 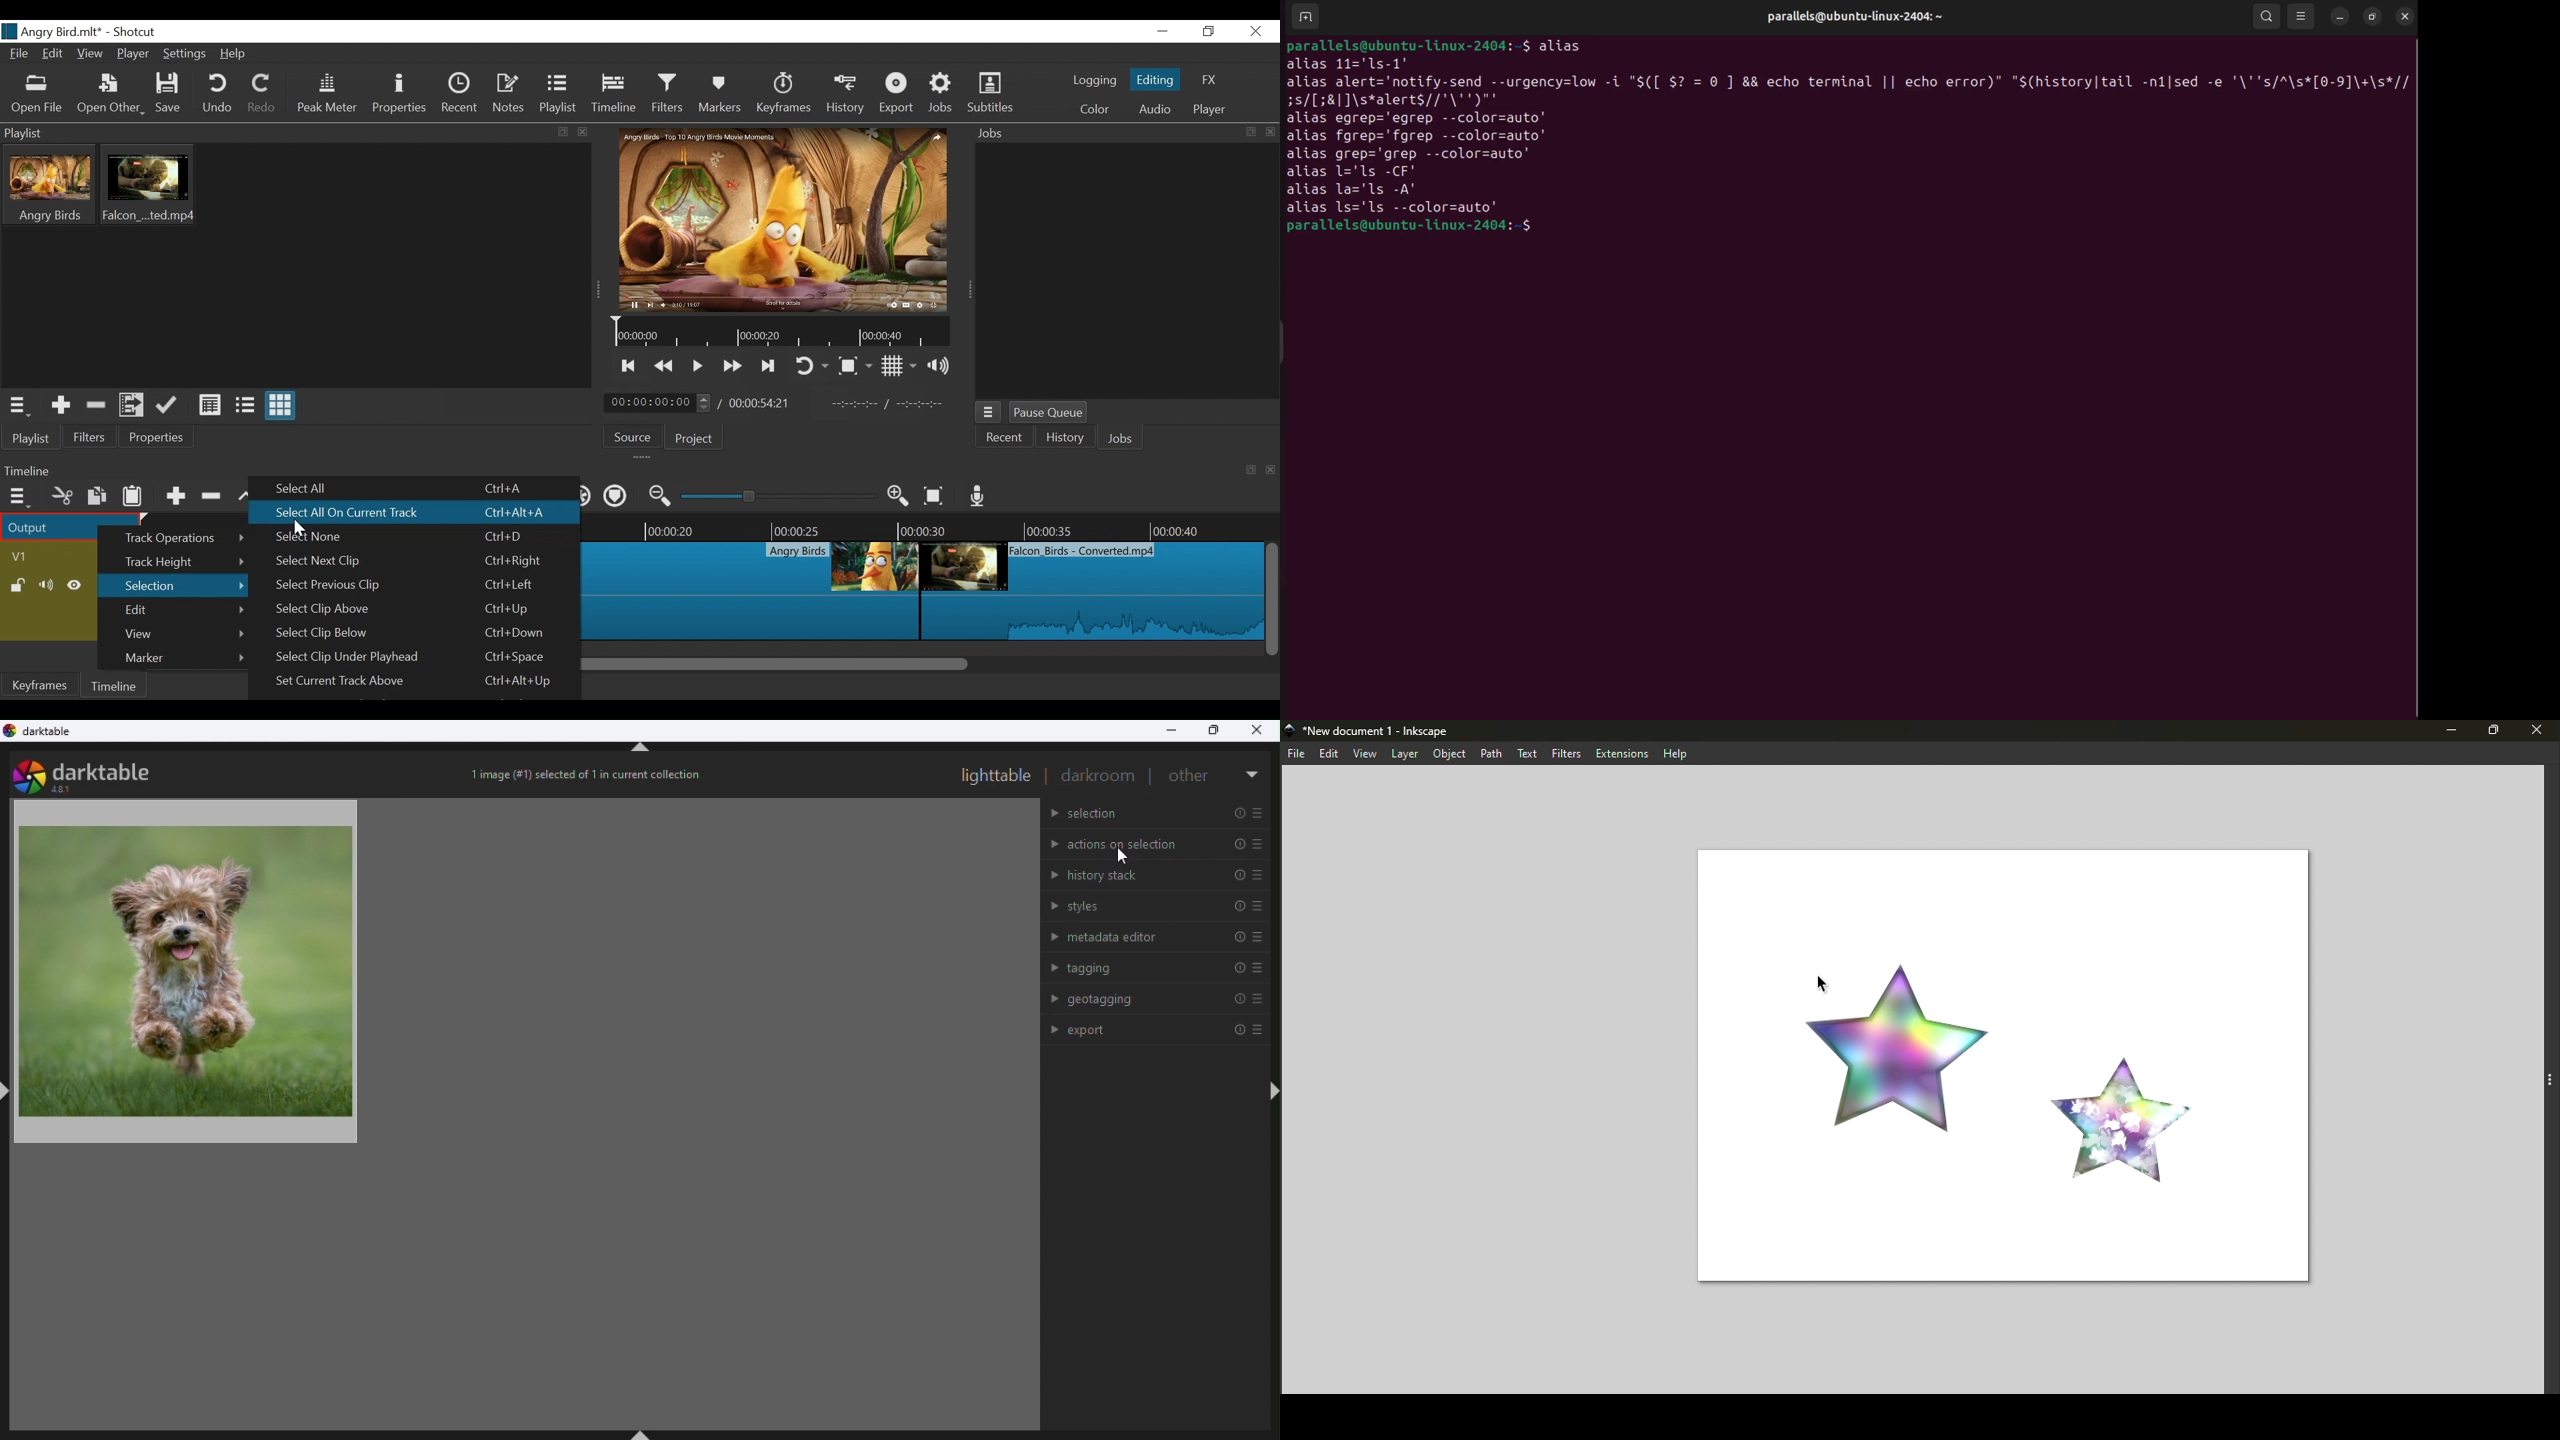 I want to click on Keyframe, so click(x=43, y=684).